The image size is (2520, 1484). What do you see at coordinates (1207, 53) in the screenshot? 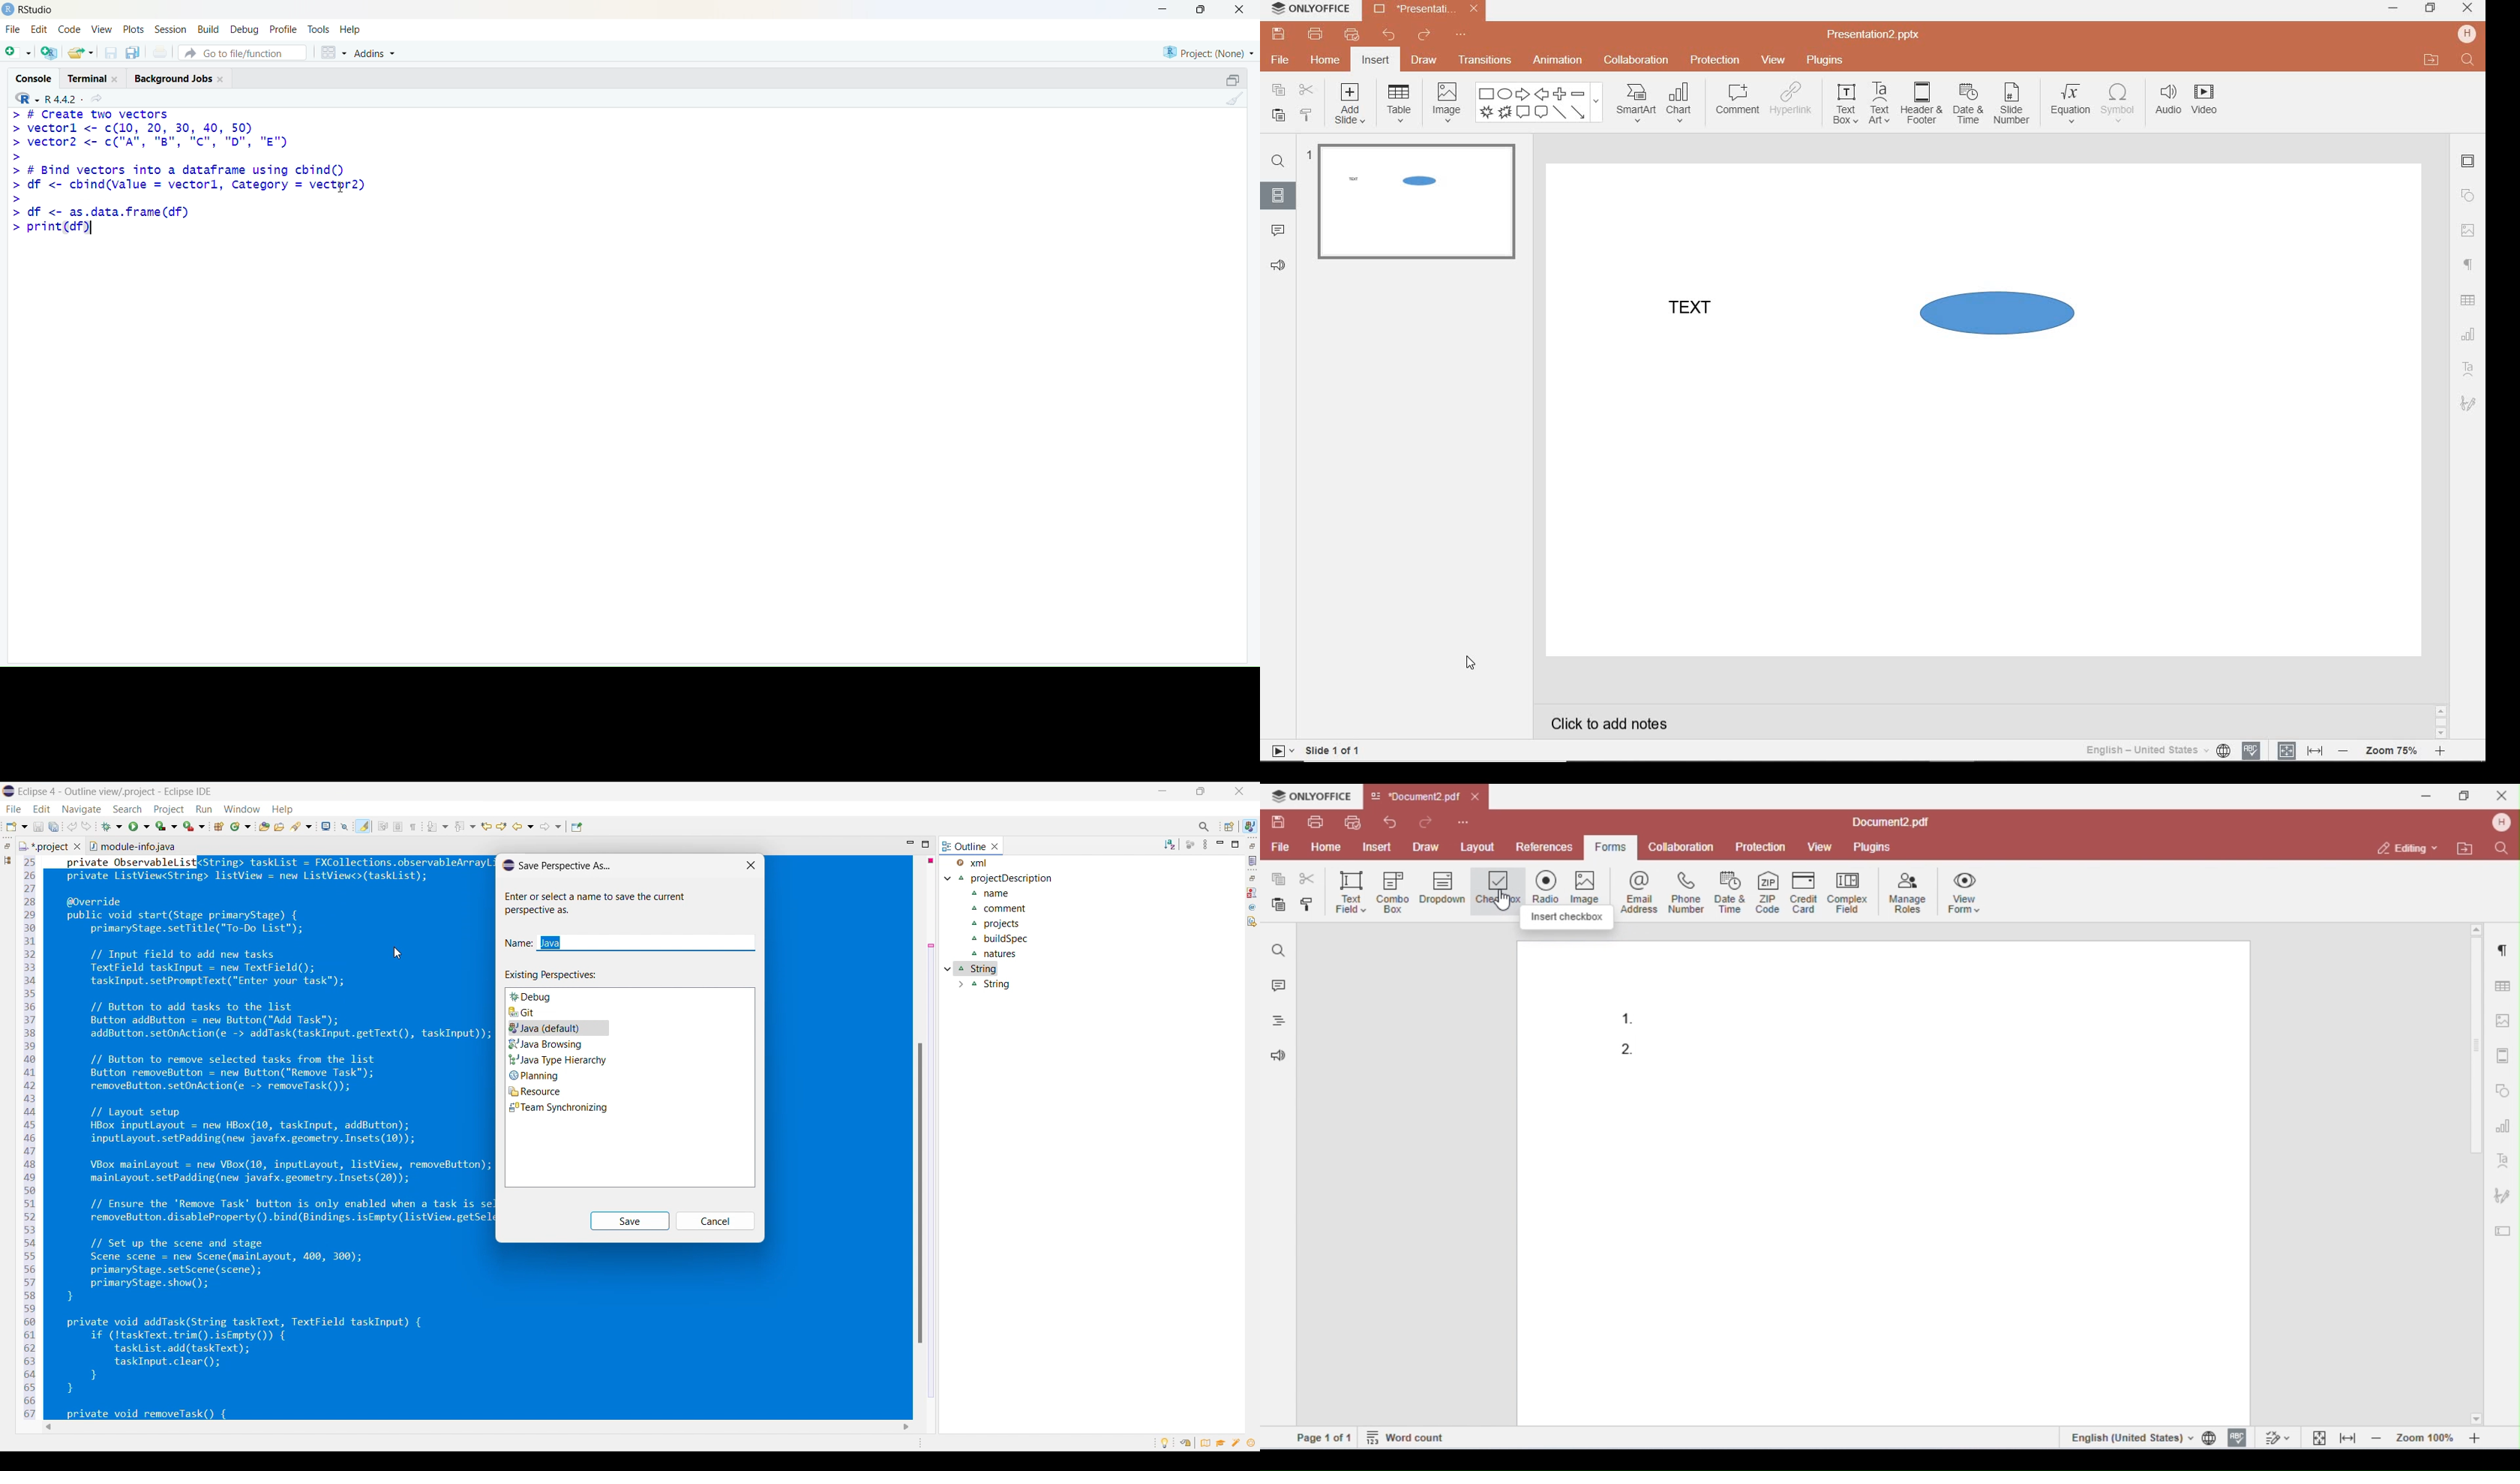
I see `Project: (None)` at bounding box center [1207, 53].